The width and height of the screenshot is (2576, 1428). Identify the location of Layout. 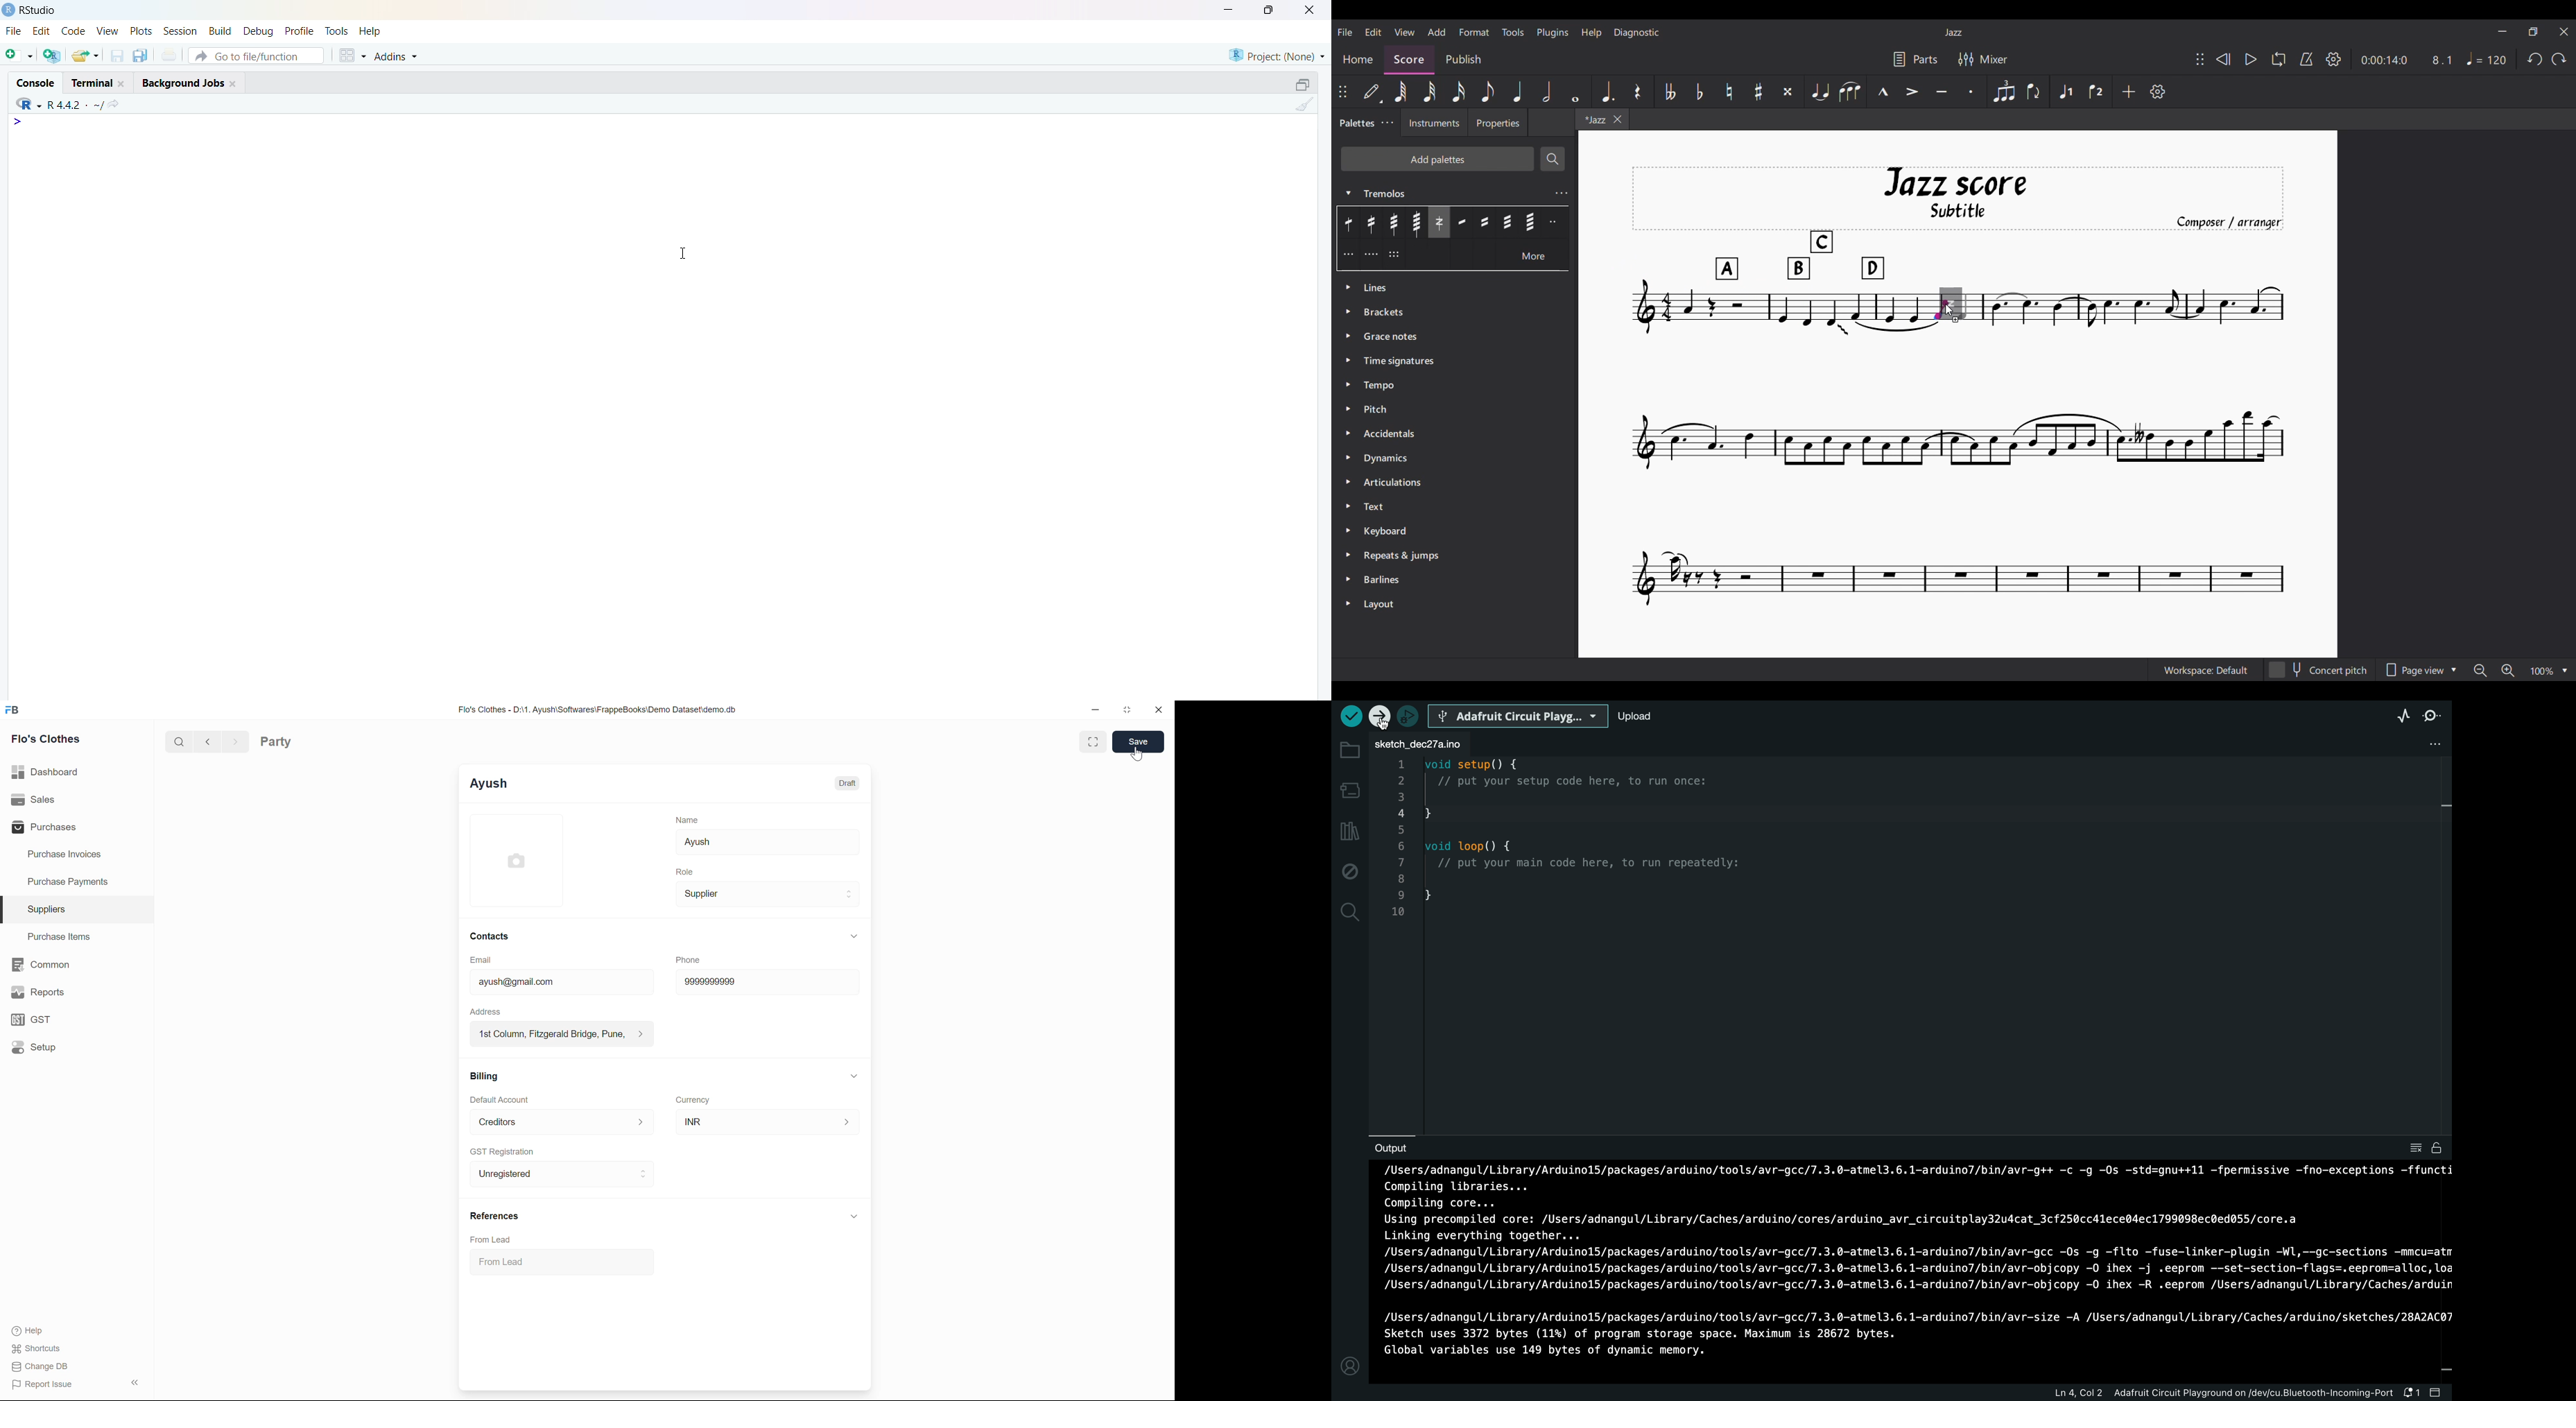
(1453, 605).